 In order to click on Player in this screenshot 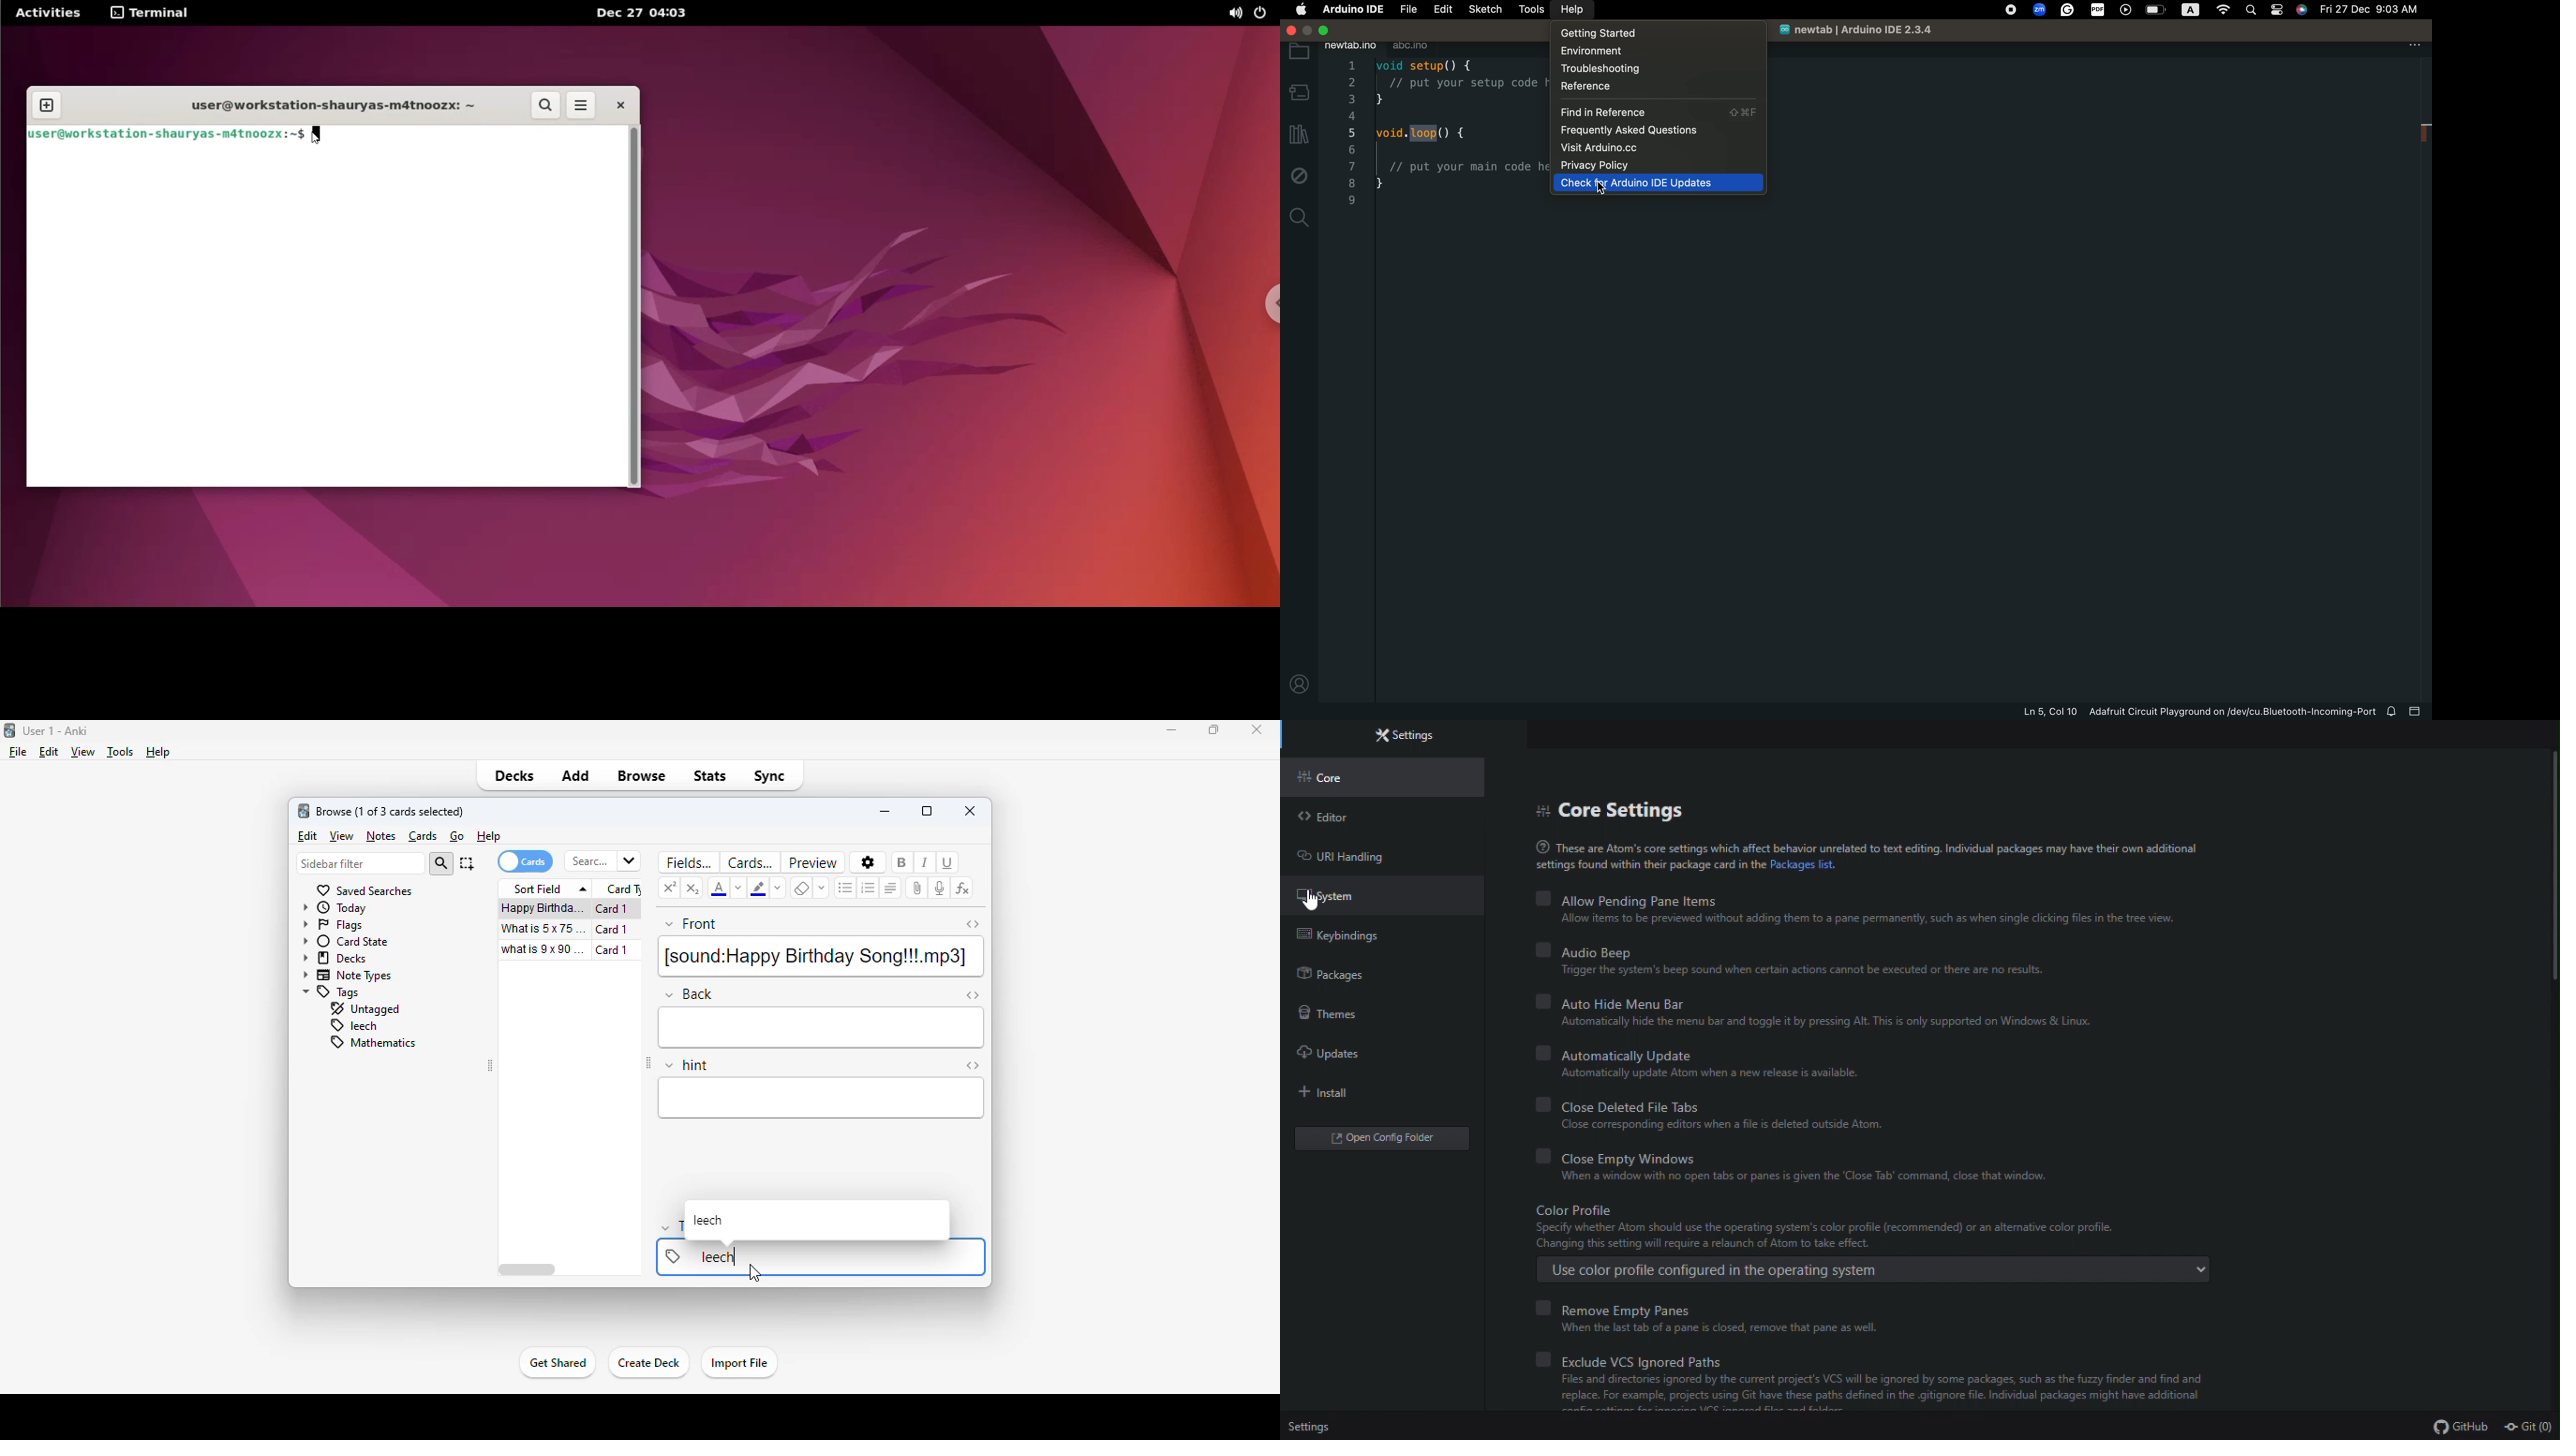, I will do `click(2127, 10)`.